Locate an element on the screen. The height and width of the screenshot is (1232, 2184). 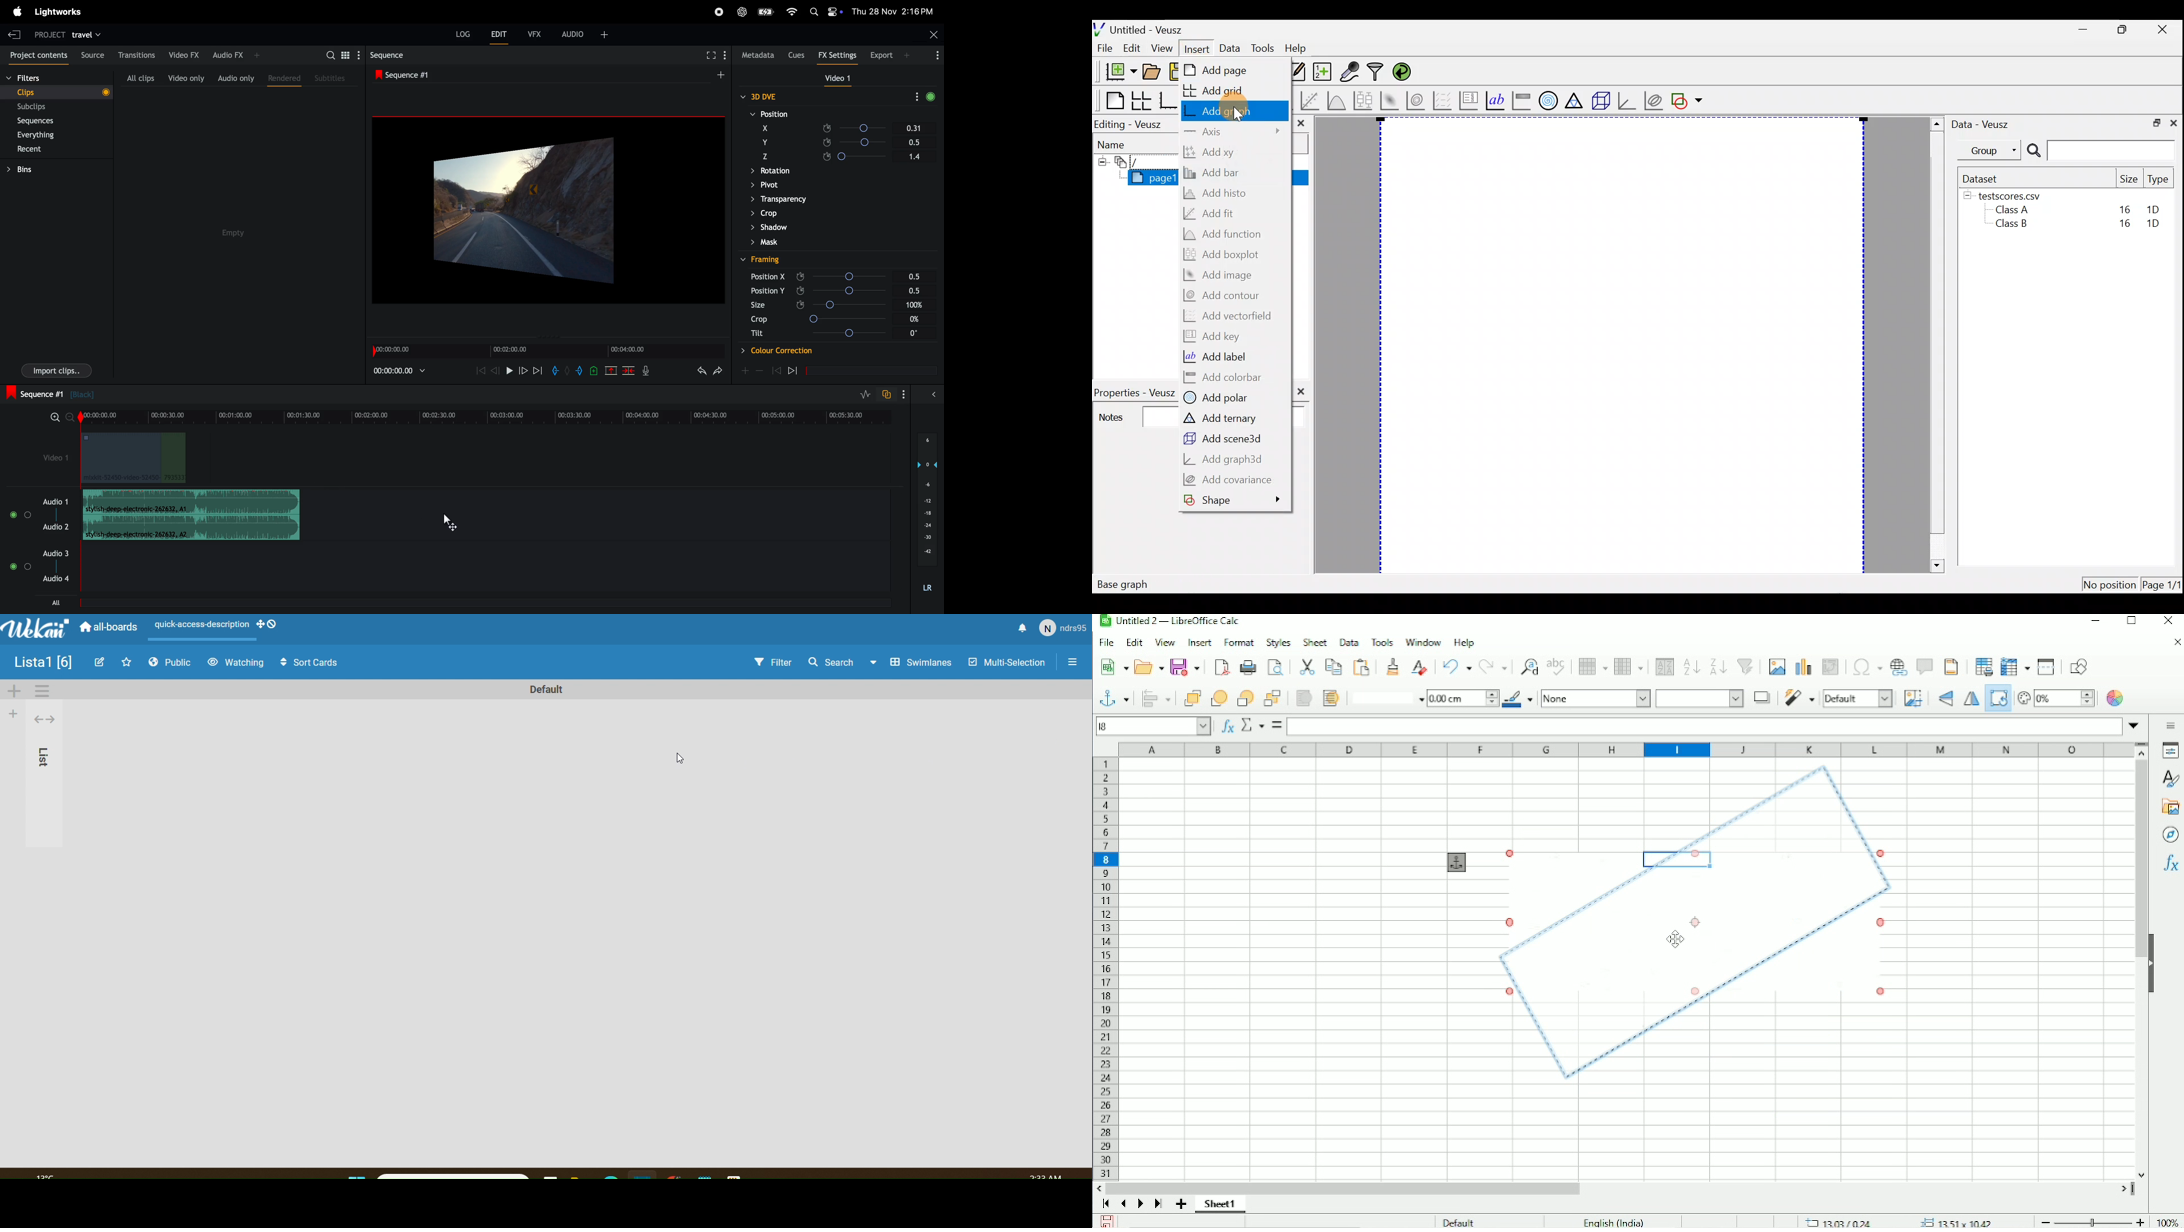
add an out mark for current position is located at coordinates (581, 371).